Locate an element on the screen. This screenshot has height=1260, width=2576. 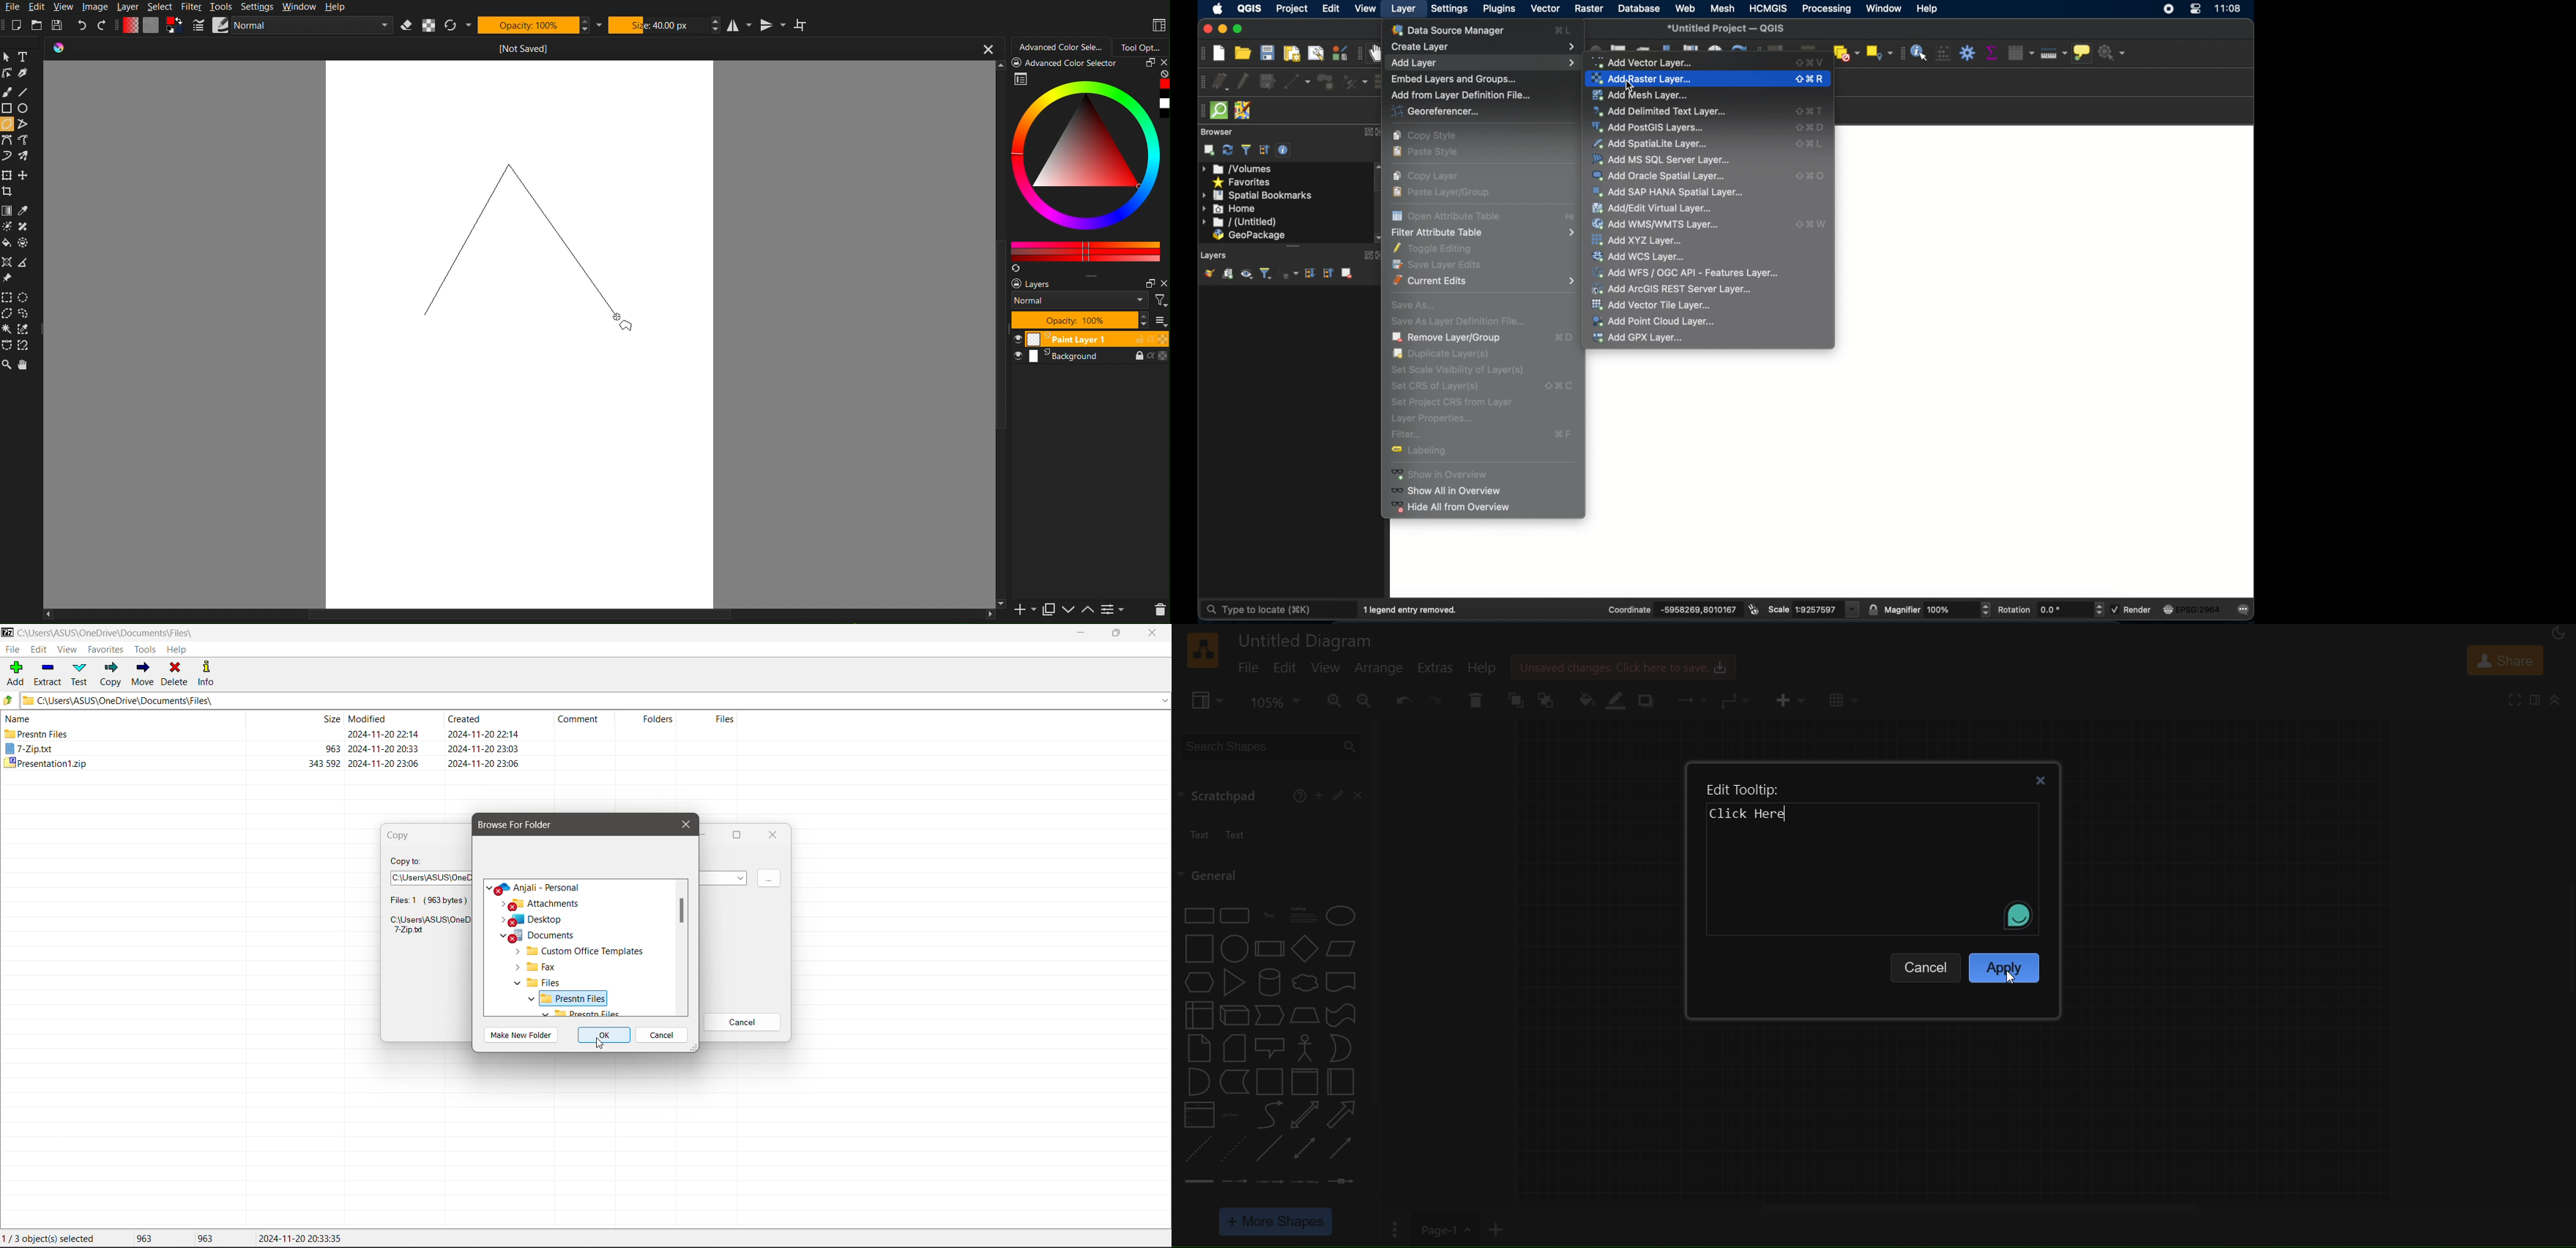
open attribute table is located at coordinates (1448, 215).